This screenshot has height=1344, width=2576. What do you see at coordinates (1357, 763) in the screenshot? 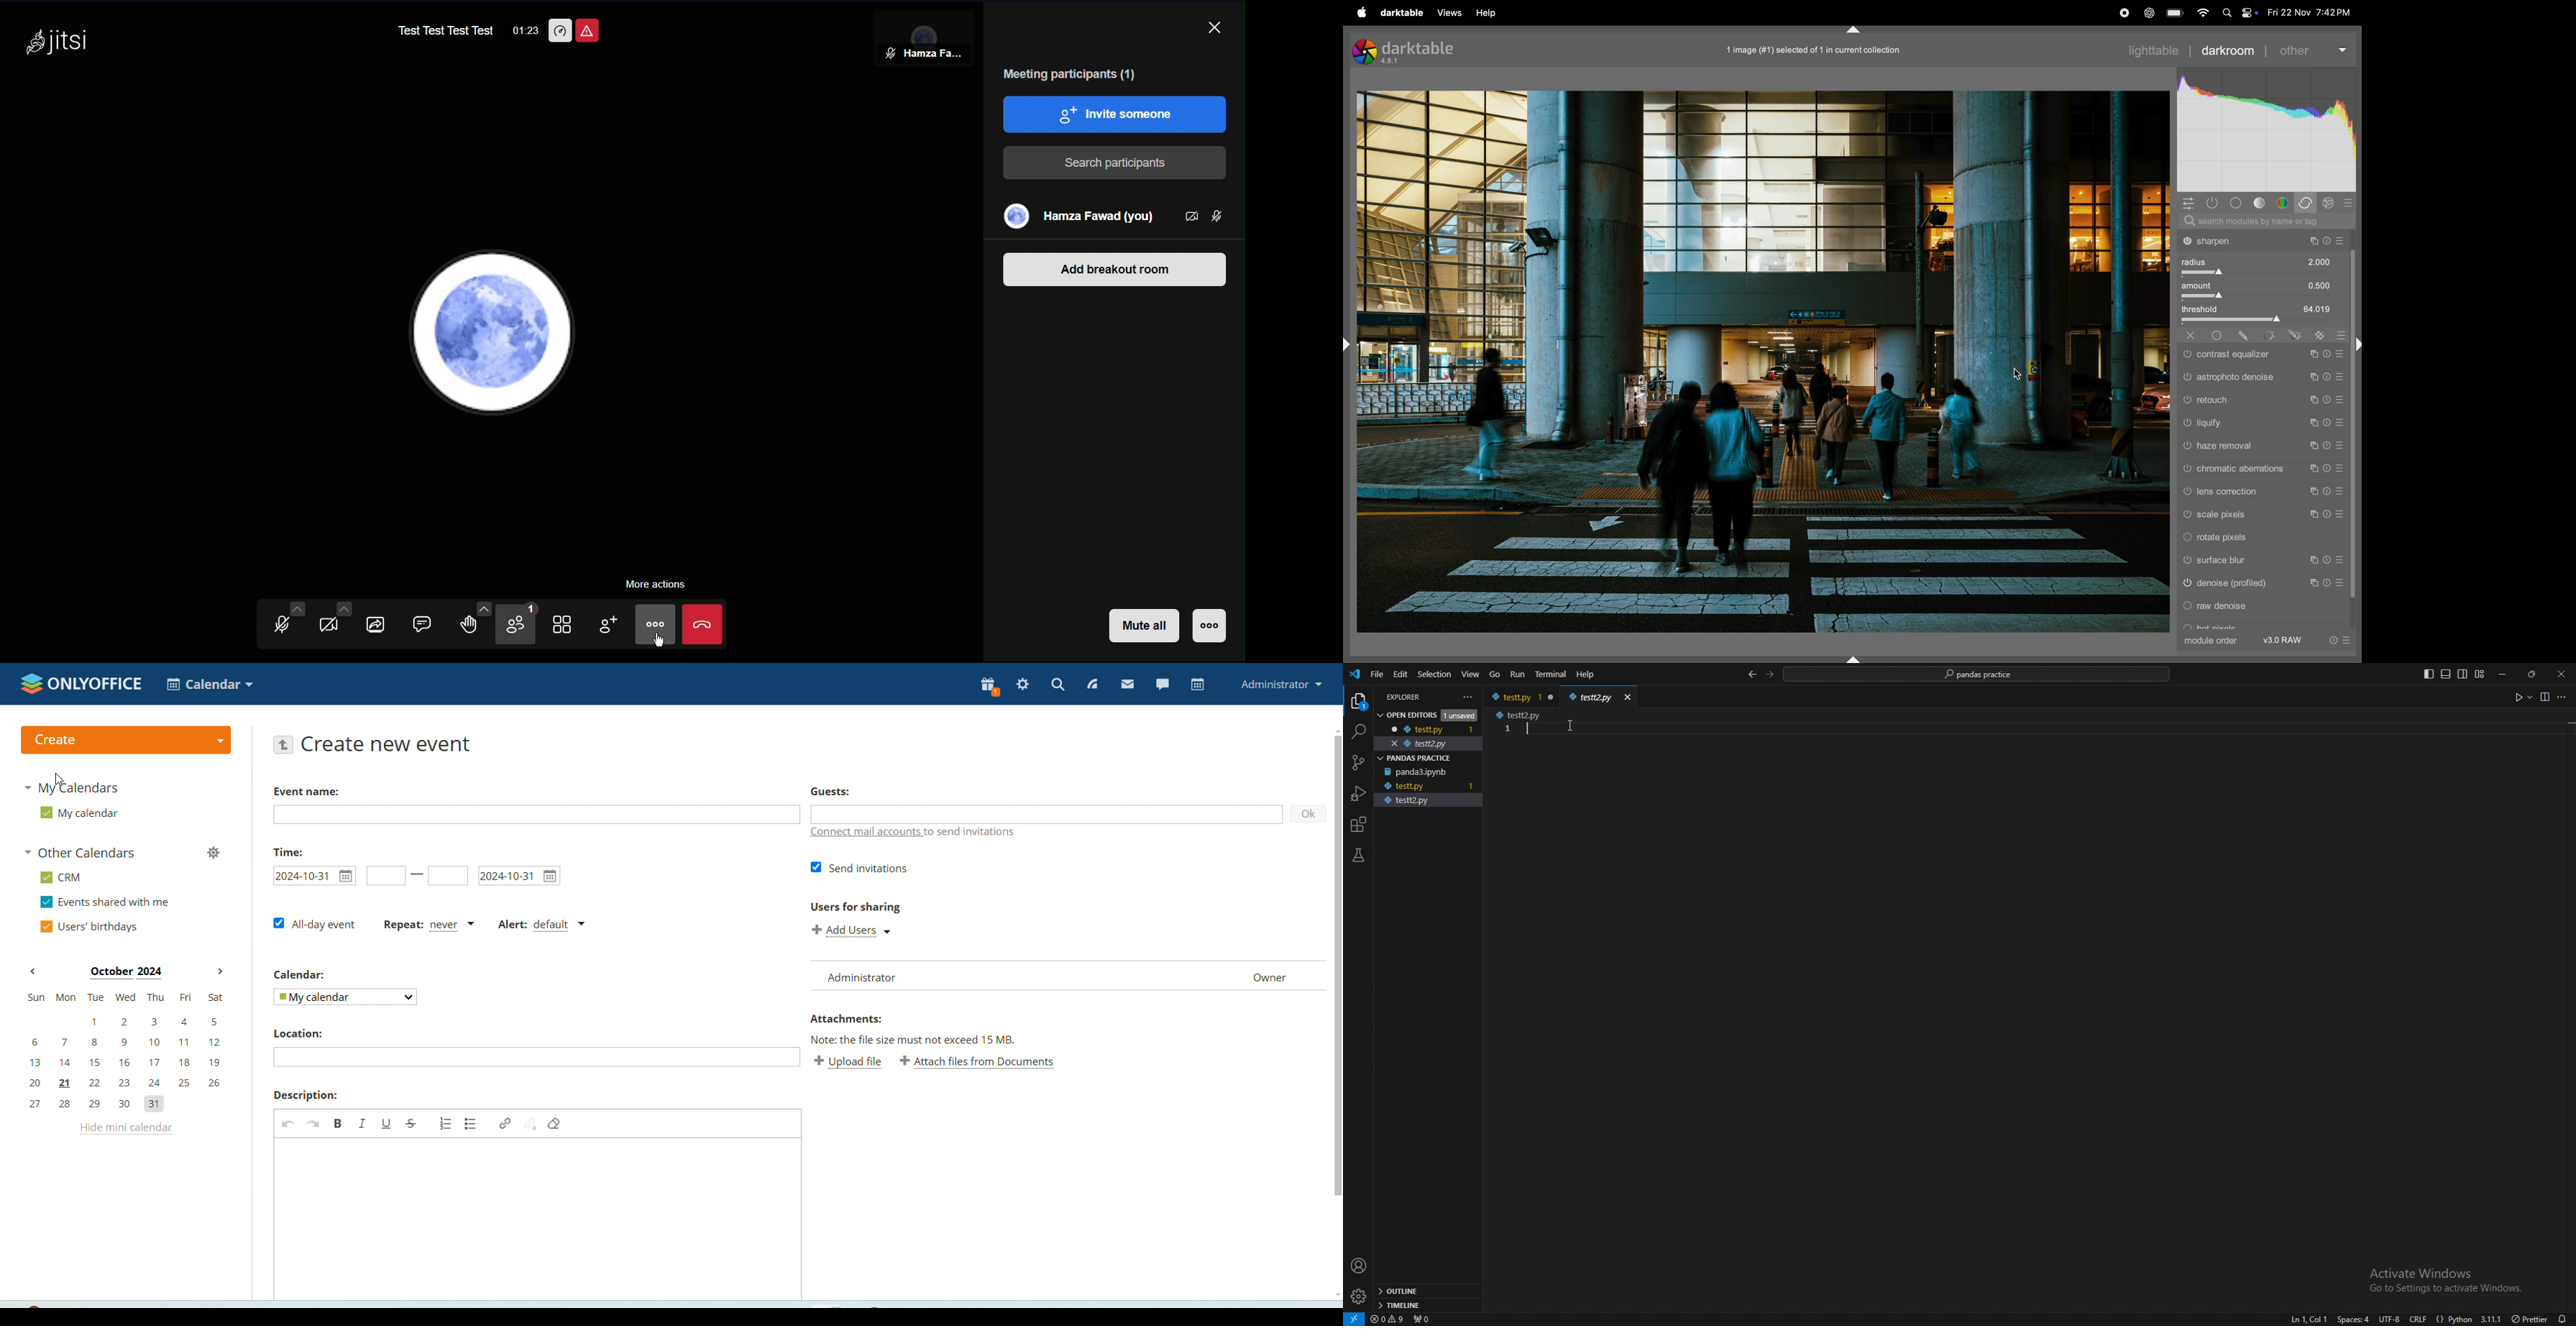
I see `source control` at bounding box center [1357, 763].